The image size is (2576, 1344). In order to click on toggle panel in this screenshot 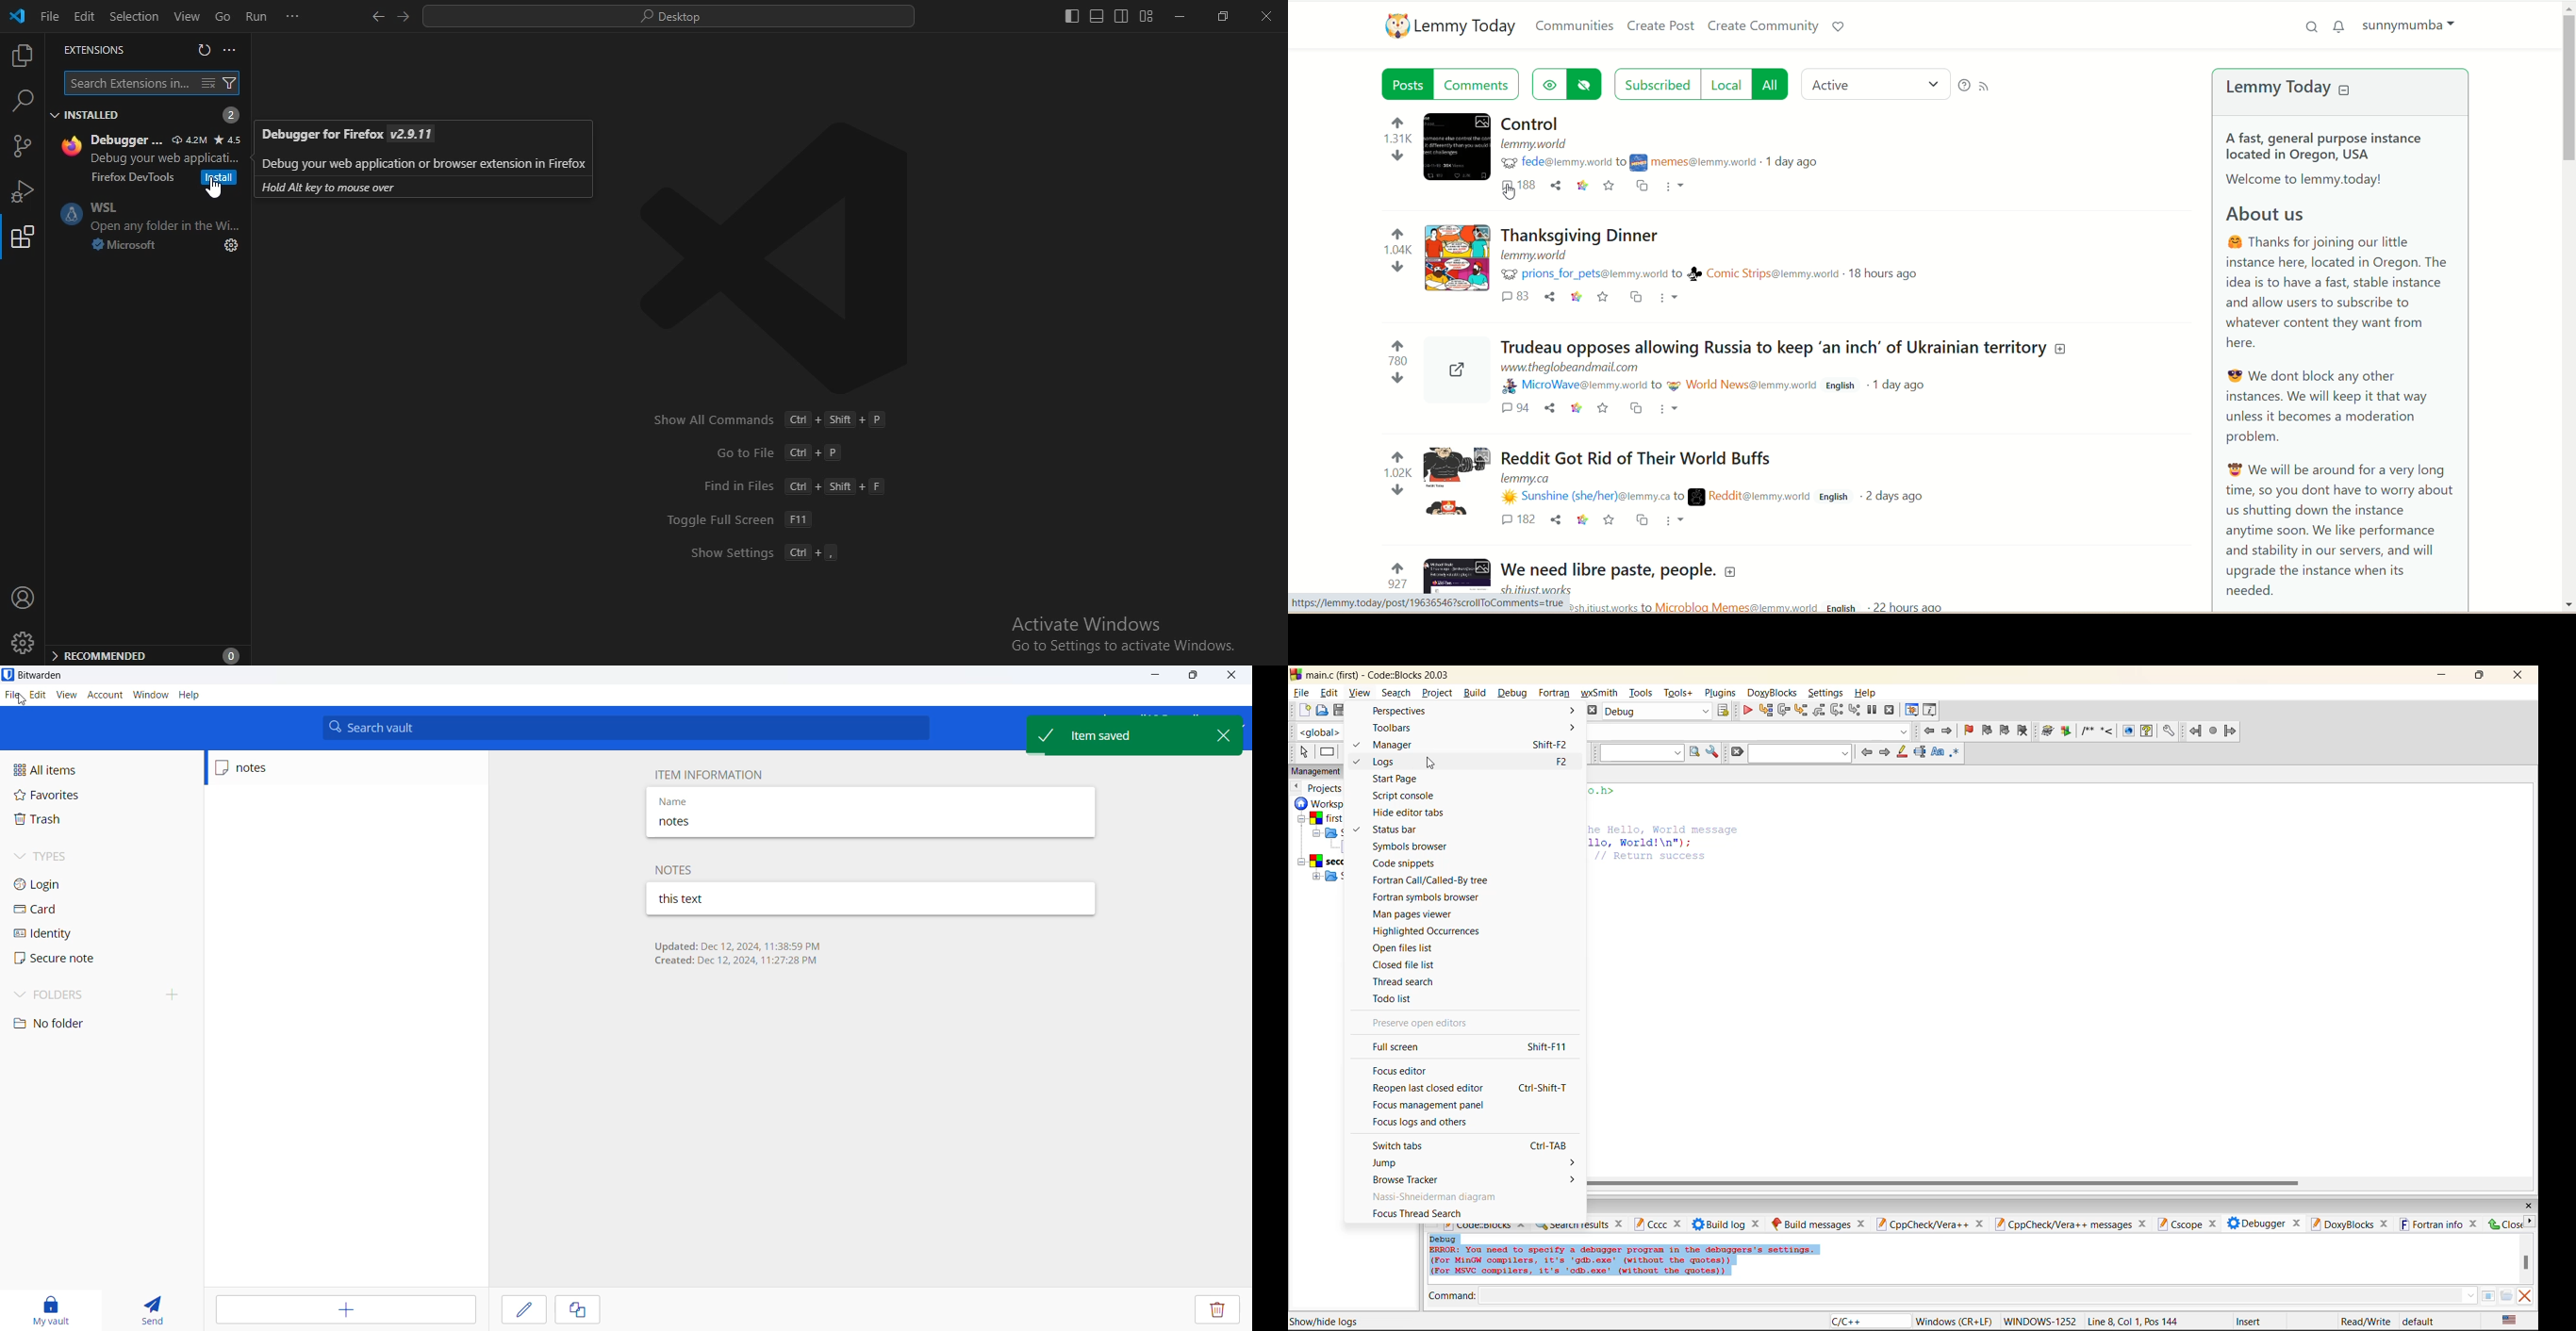, I will do `click(1096, 17)`.